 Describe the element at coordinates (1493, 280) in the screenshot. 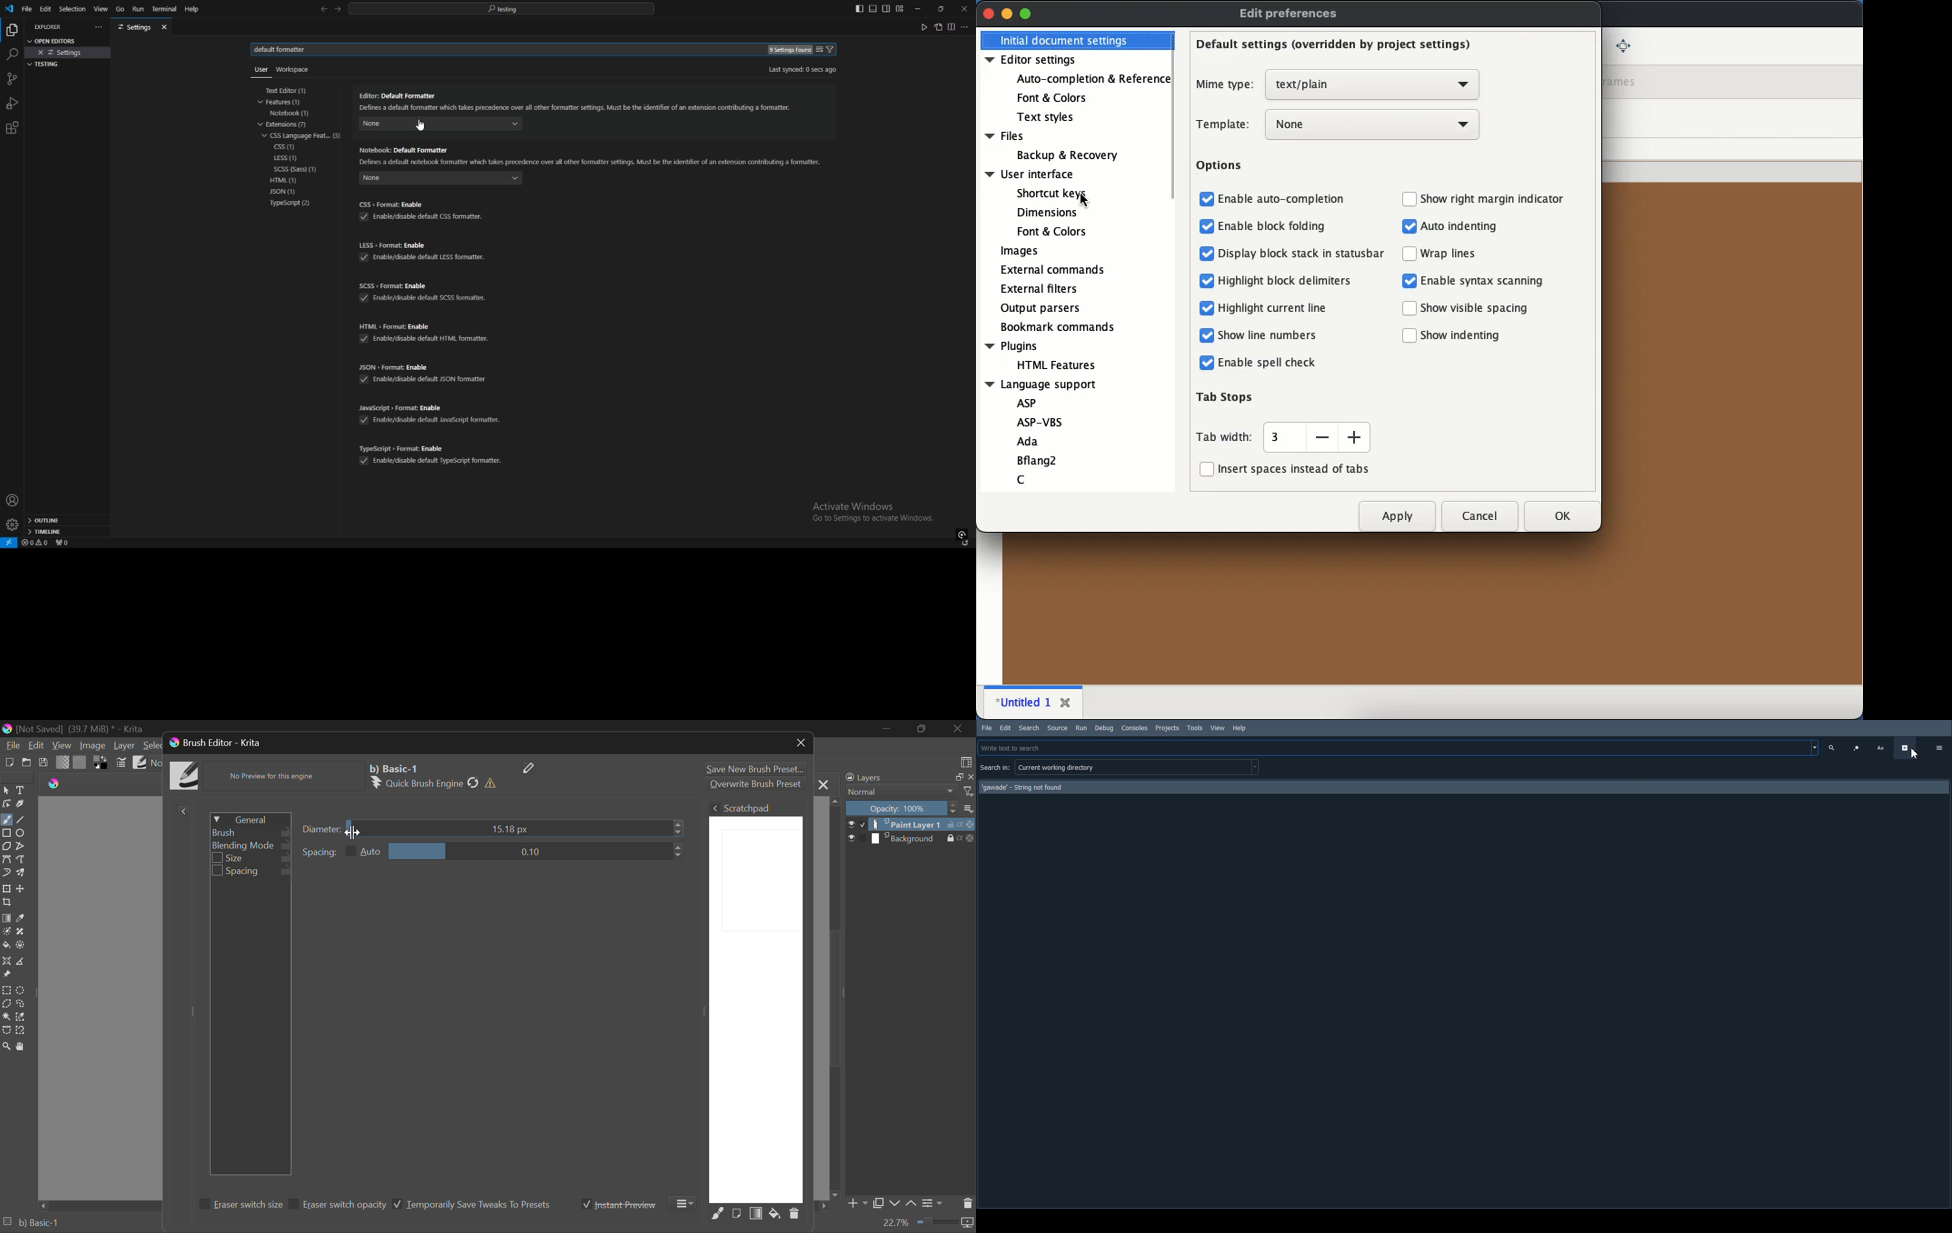

I see `Enable syntax scanning` at that location.